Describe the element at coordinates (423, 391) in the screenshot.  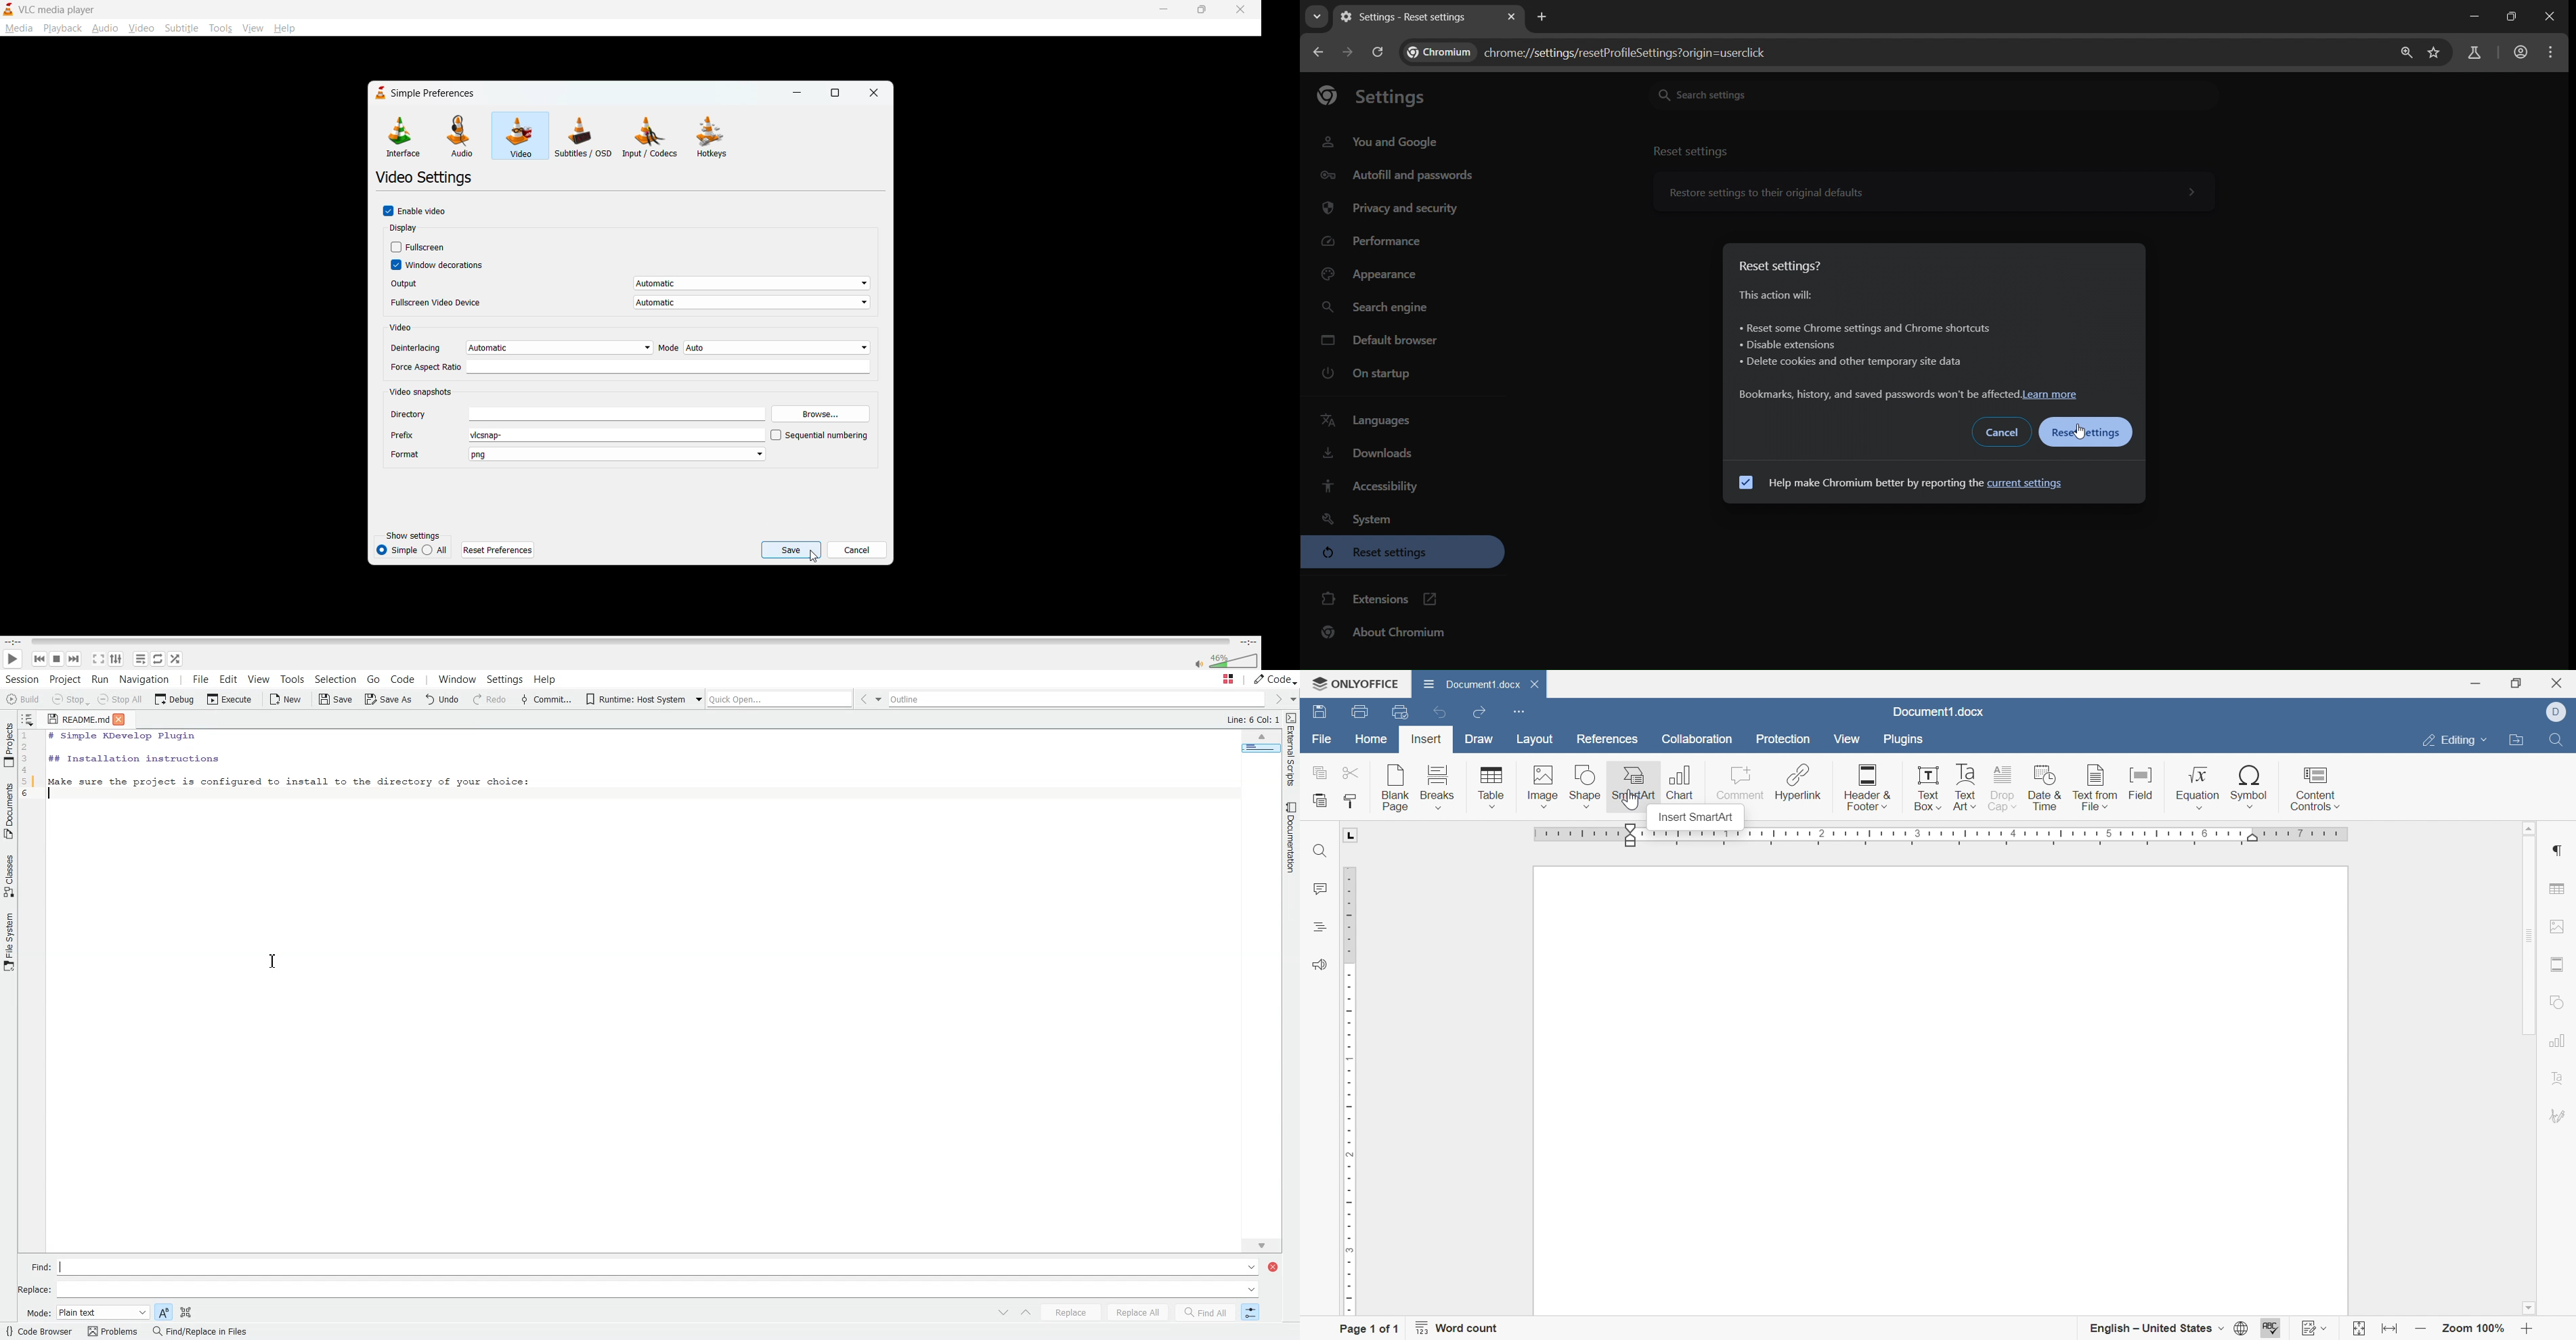
I see `video snapshots` at that location.